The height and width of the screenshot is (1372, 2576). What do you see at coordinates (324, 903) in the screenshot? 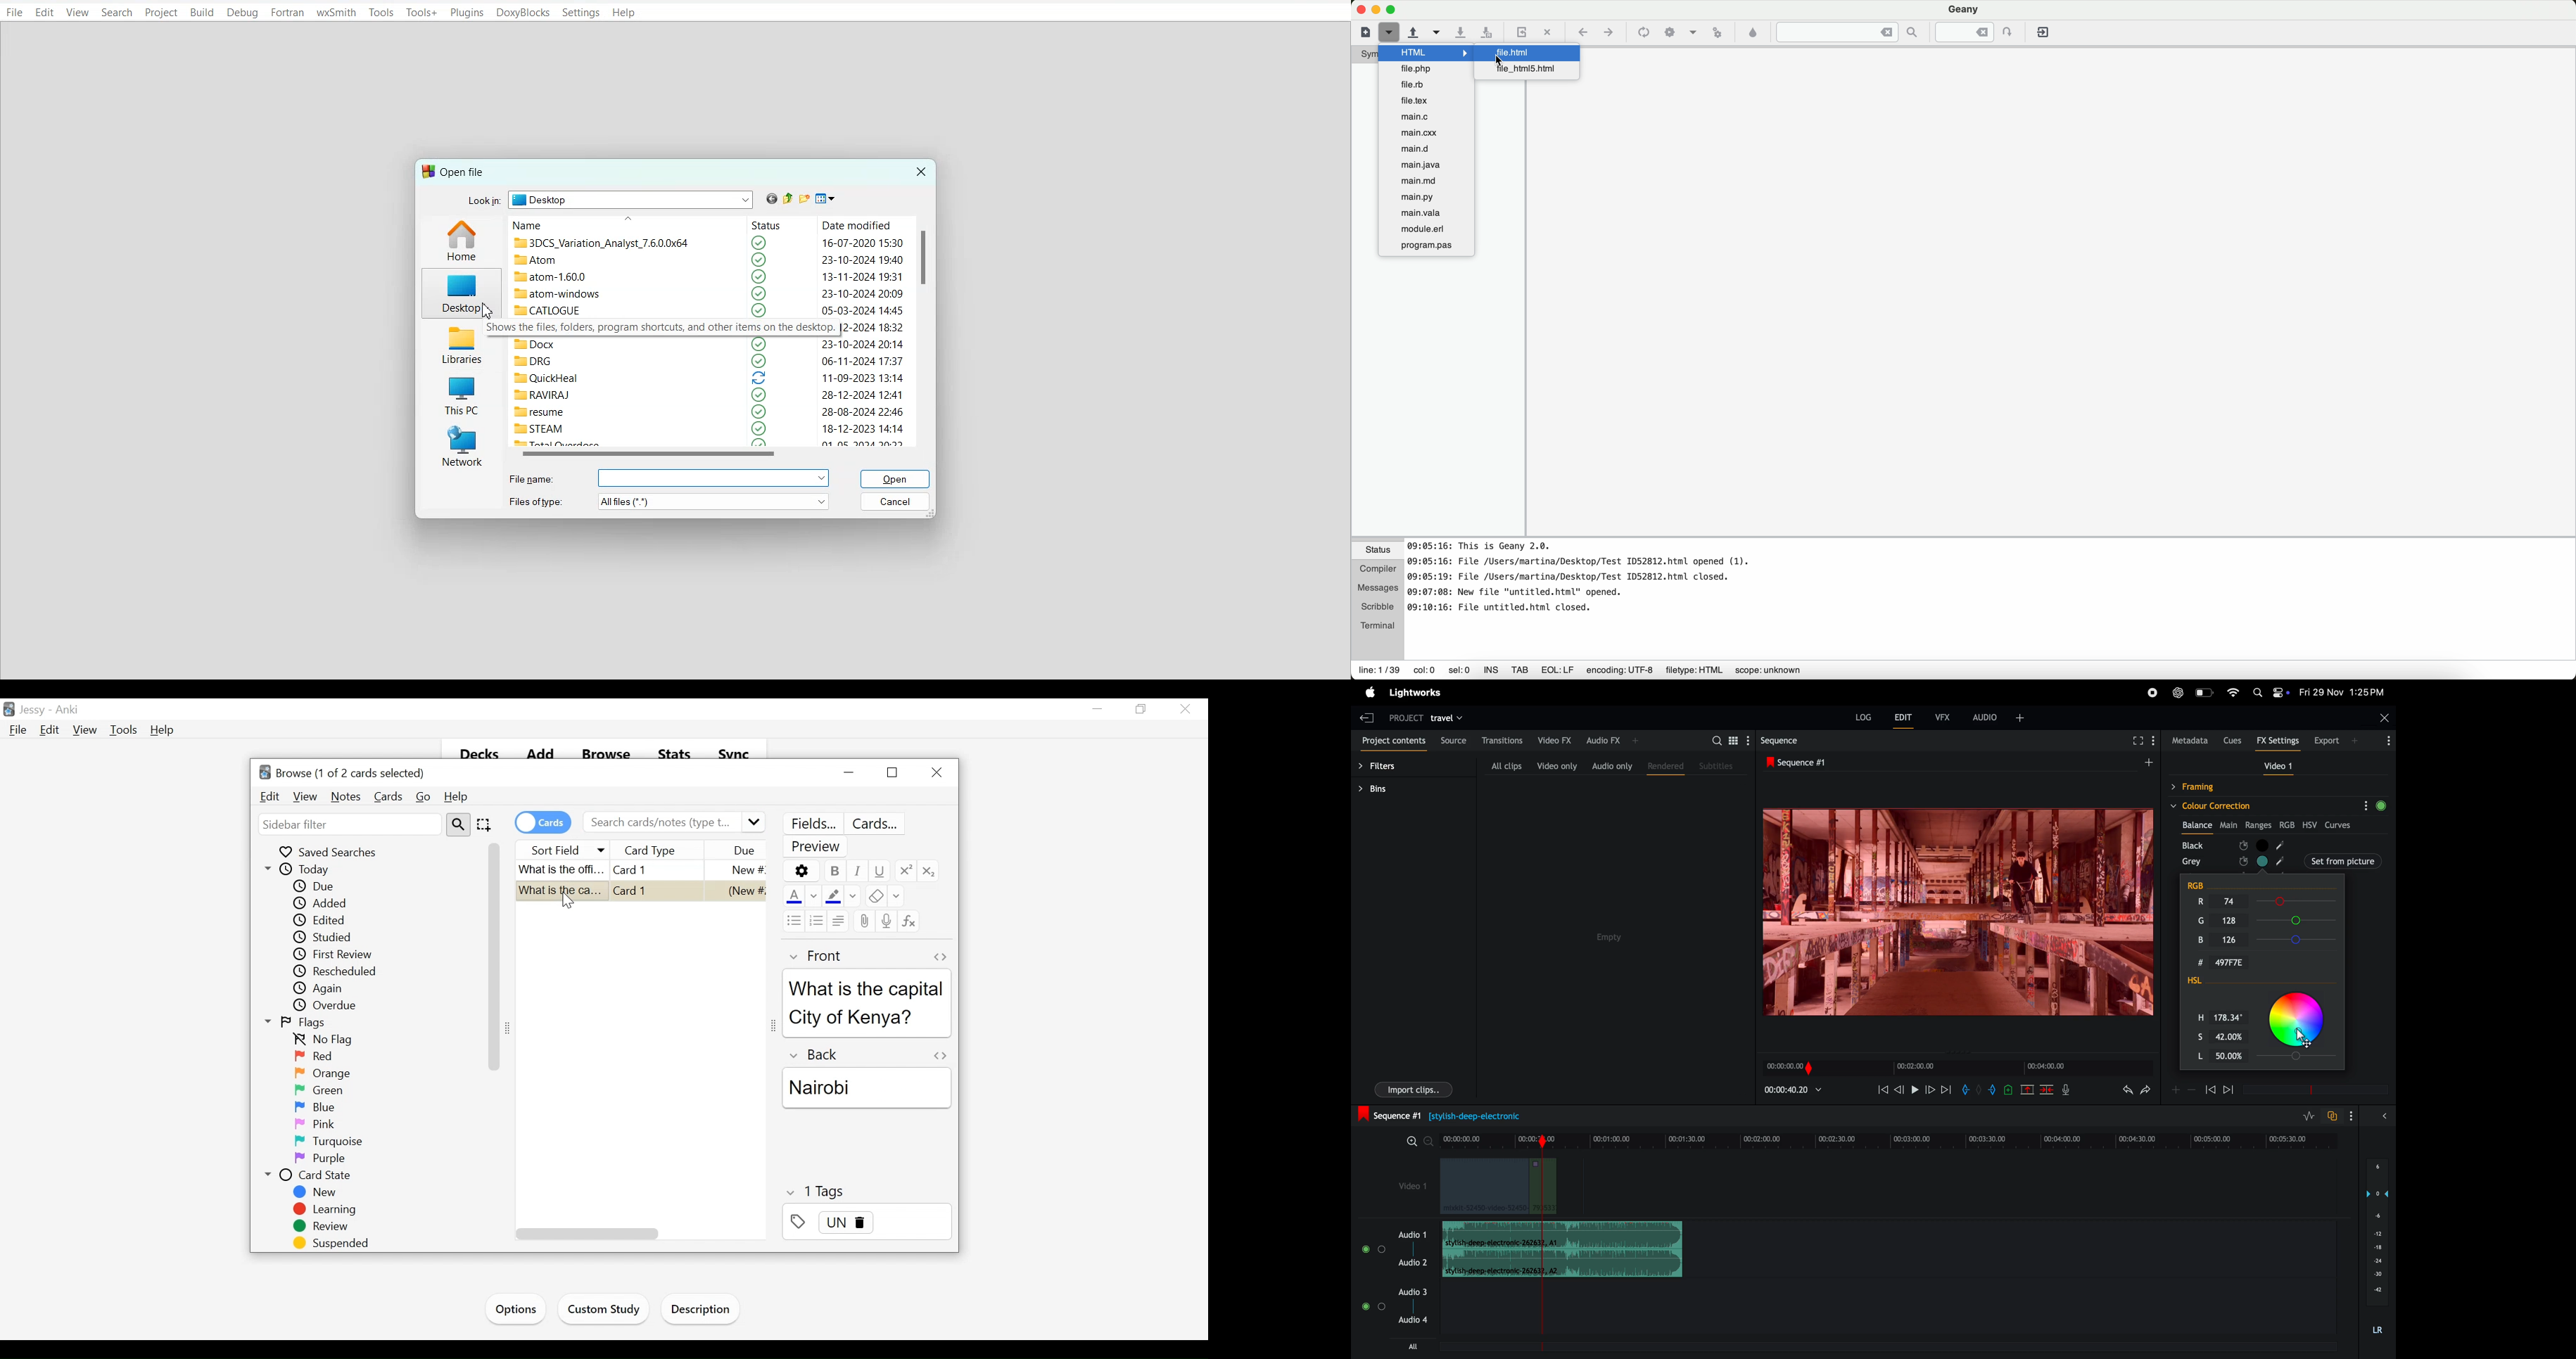
I see `Added` at bounding box center [324, 903].